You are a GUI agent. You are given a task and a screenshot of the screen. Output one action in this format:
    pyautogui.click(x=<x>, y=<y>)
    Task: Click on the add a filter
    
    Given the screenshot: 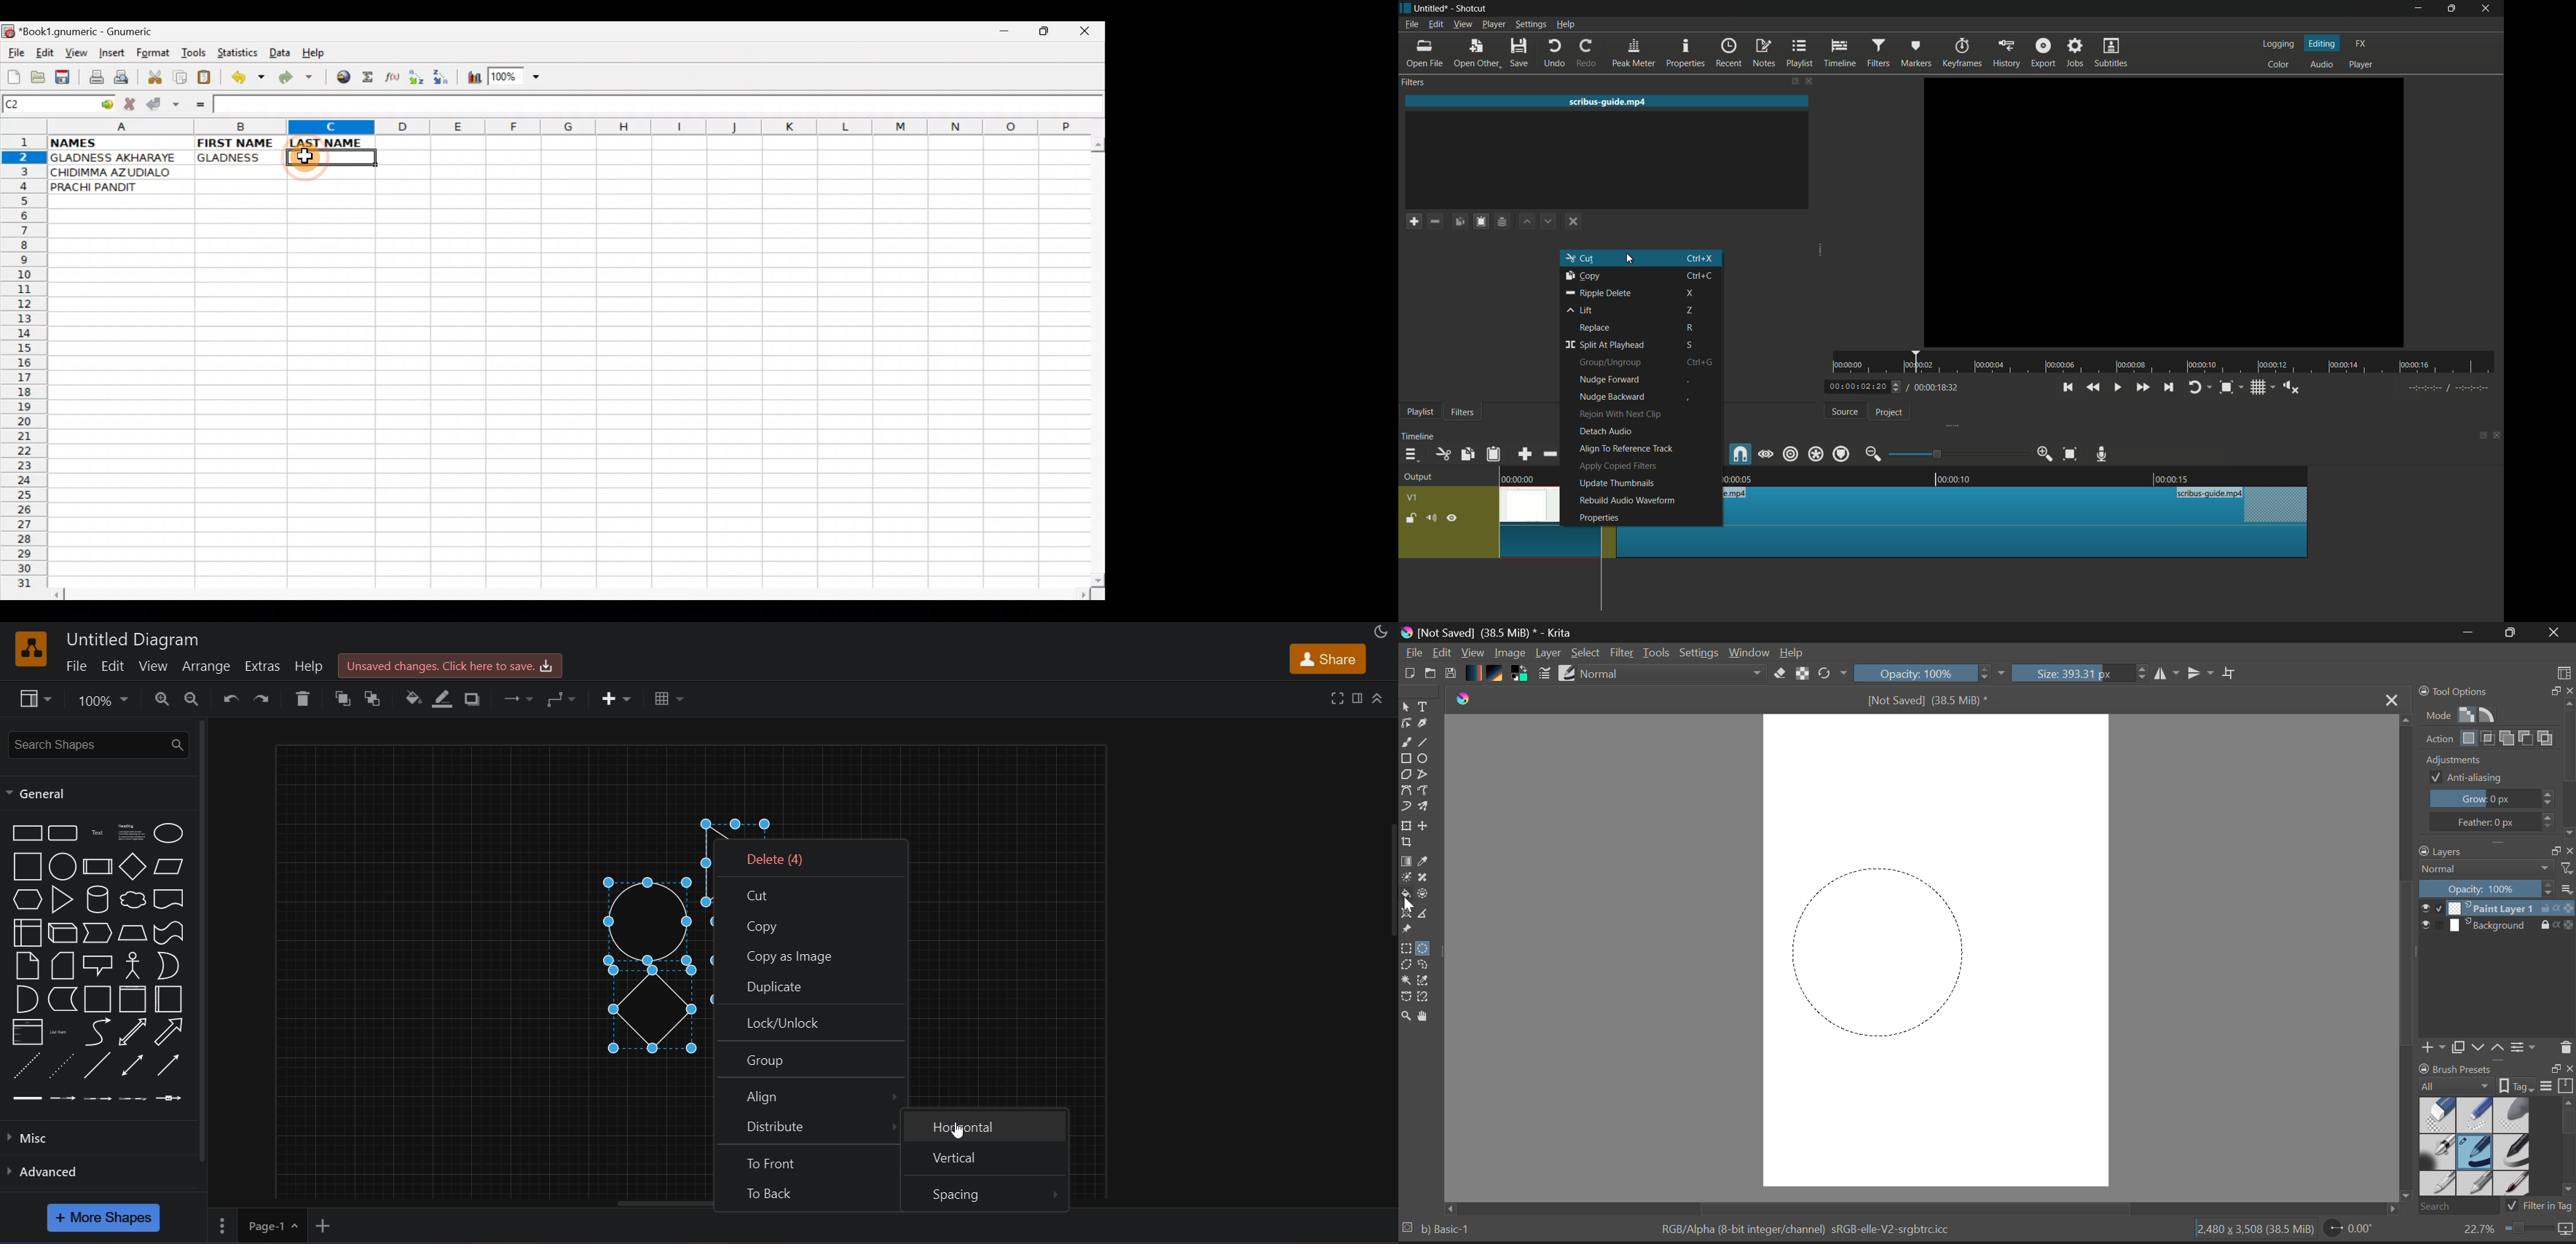 What is the action you would take?
    pyautogui.click(x=1413, y=221)
    